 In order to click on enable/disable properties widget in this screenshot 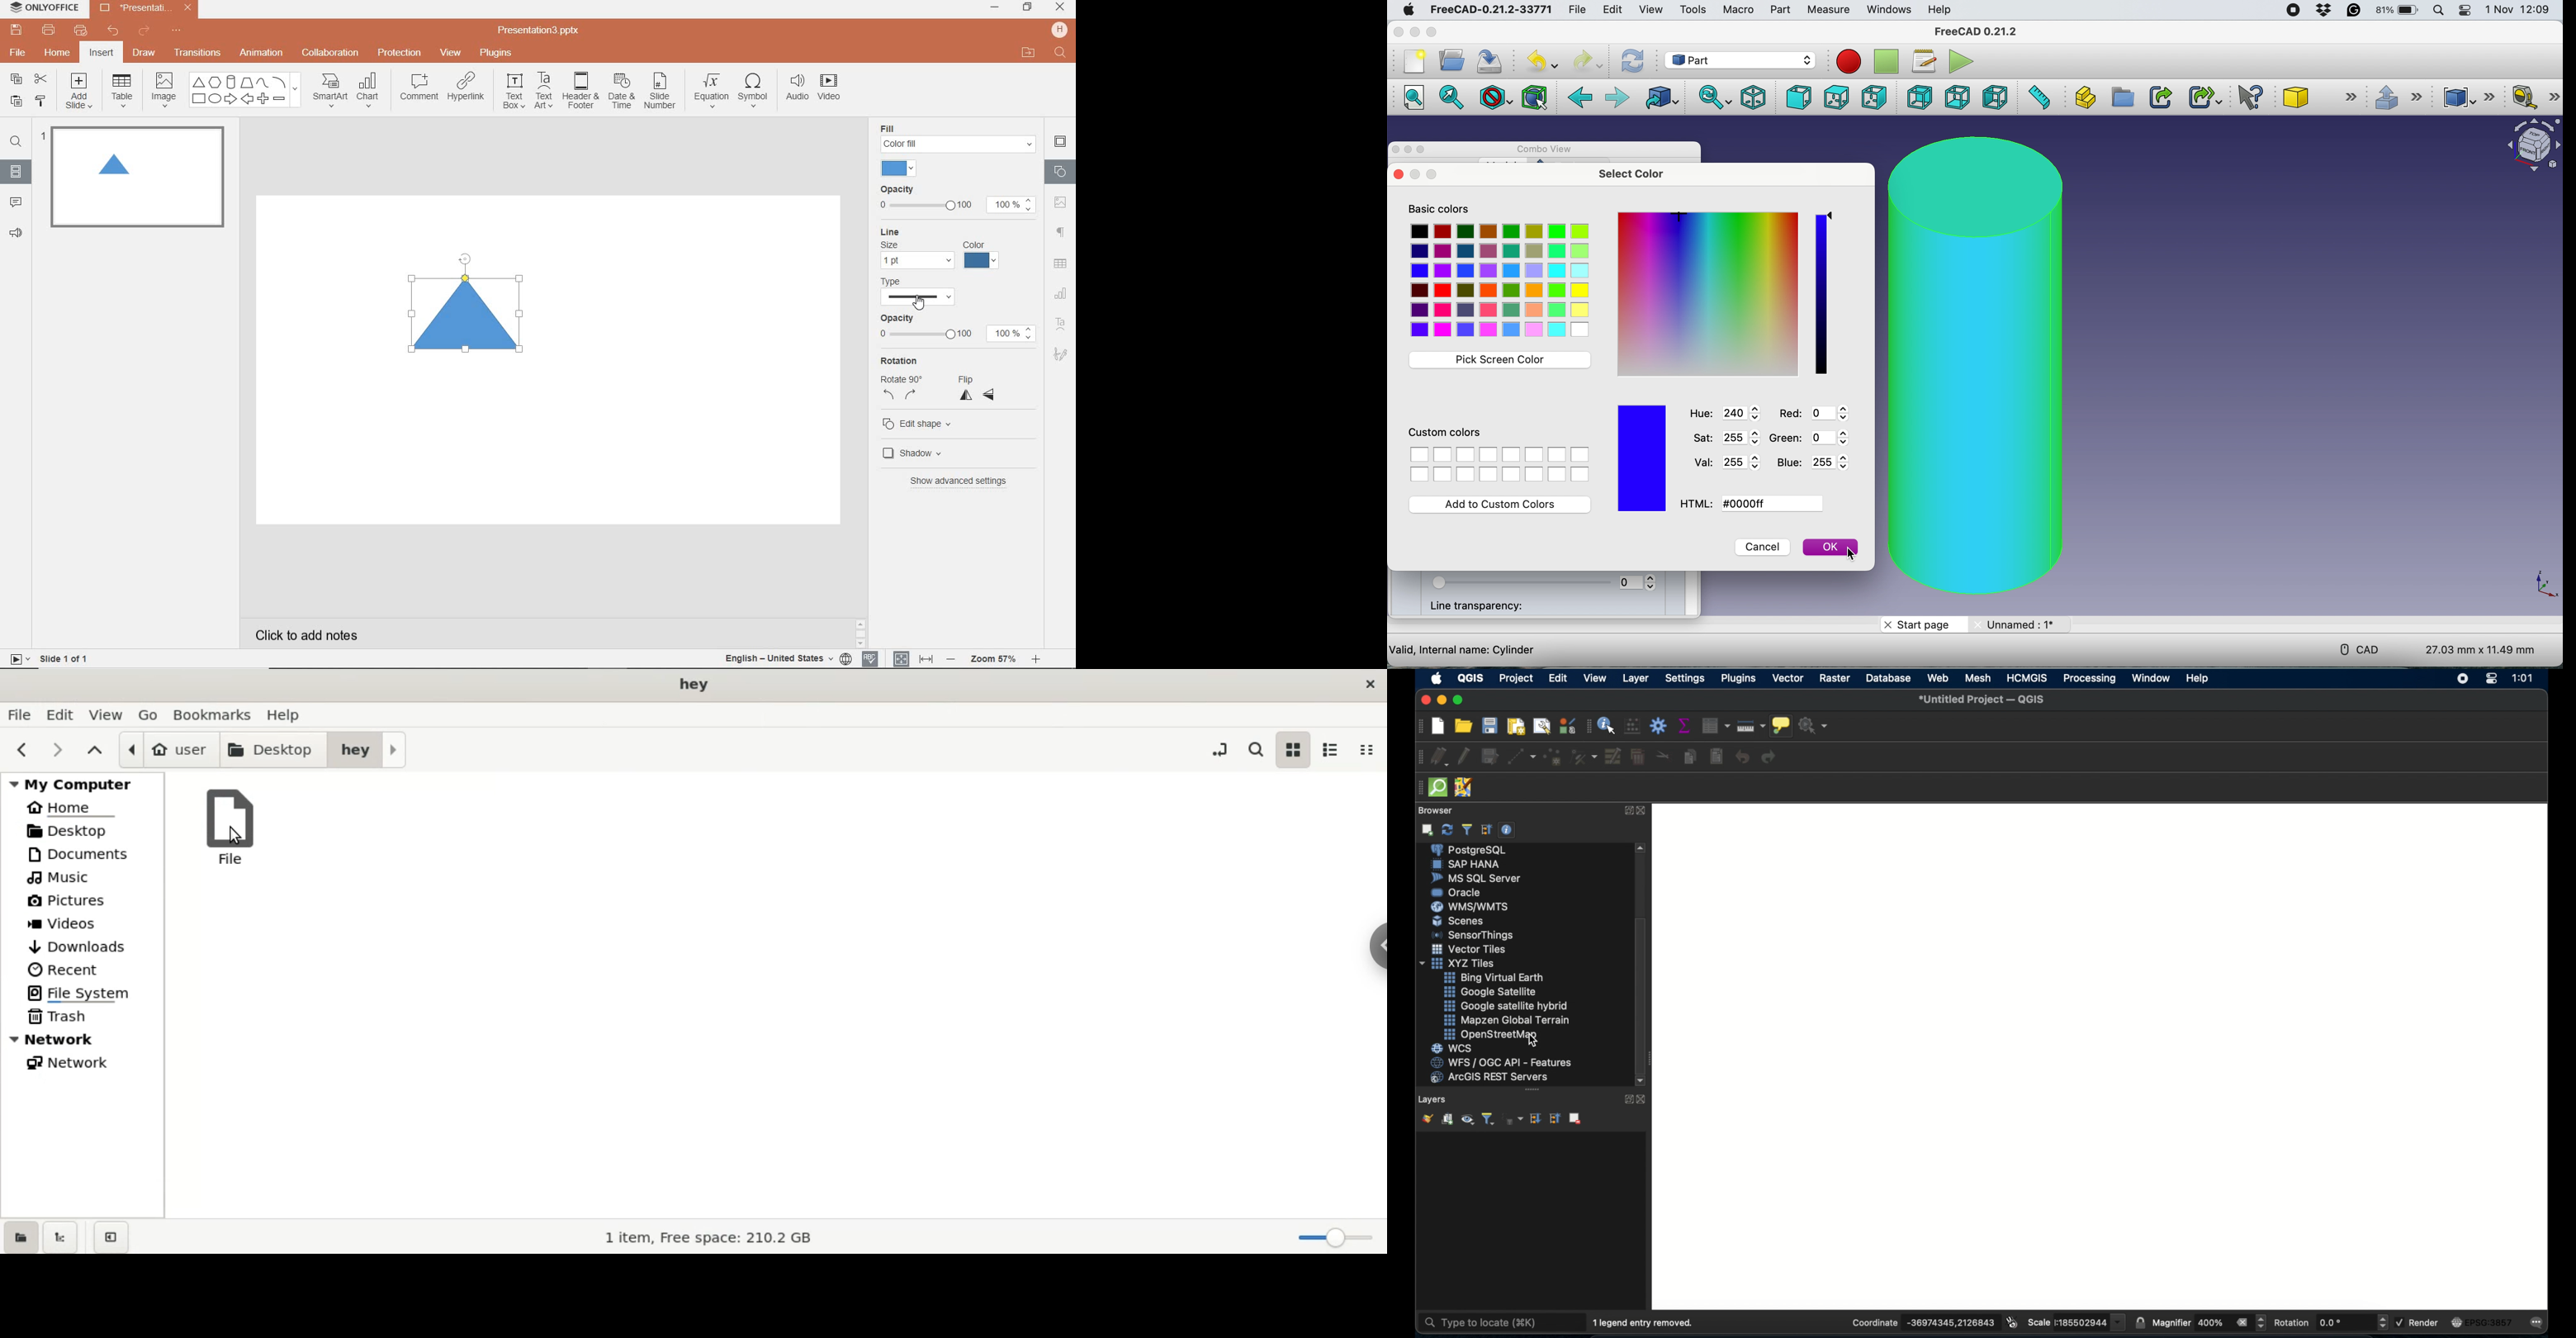, I will do `click(1507, 829)`.